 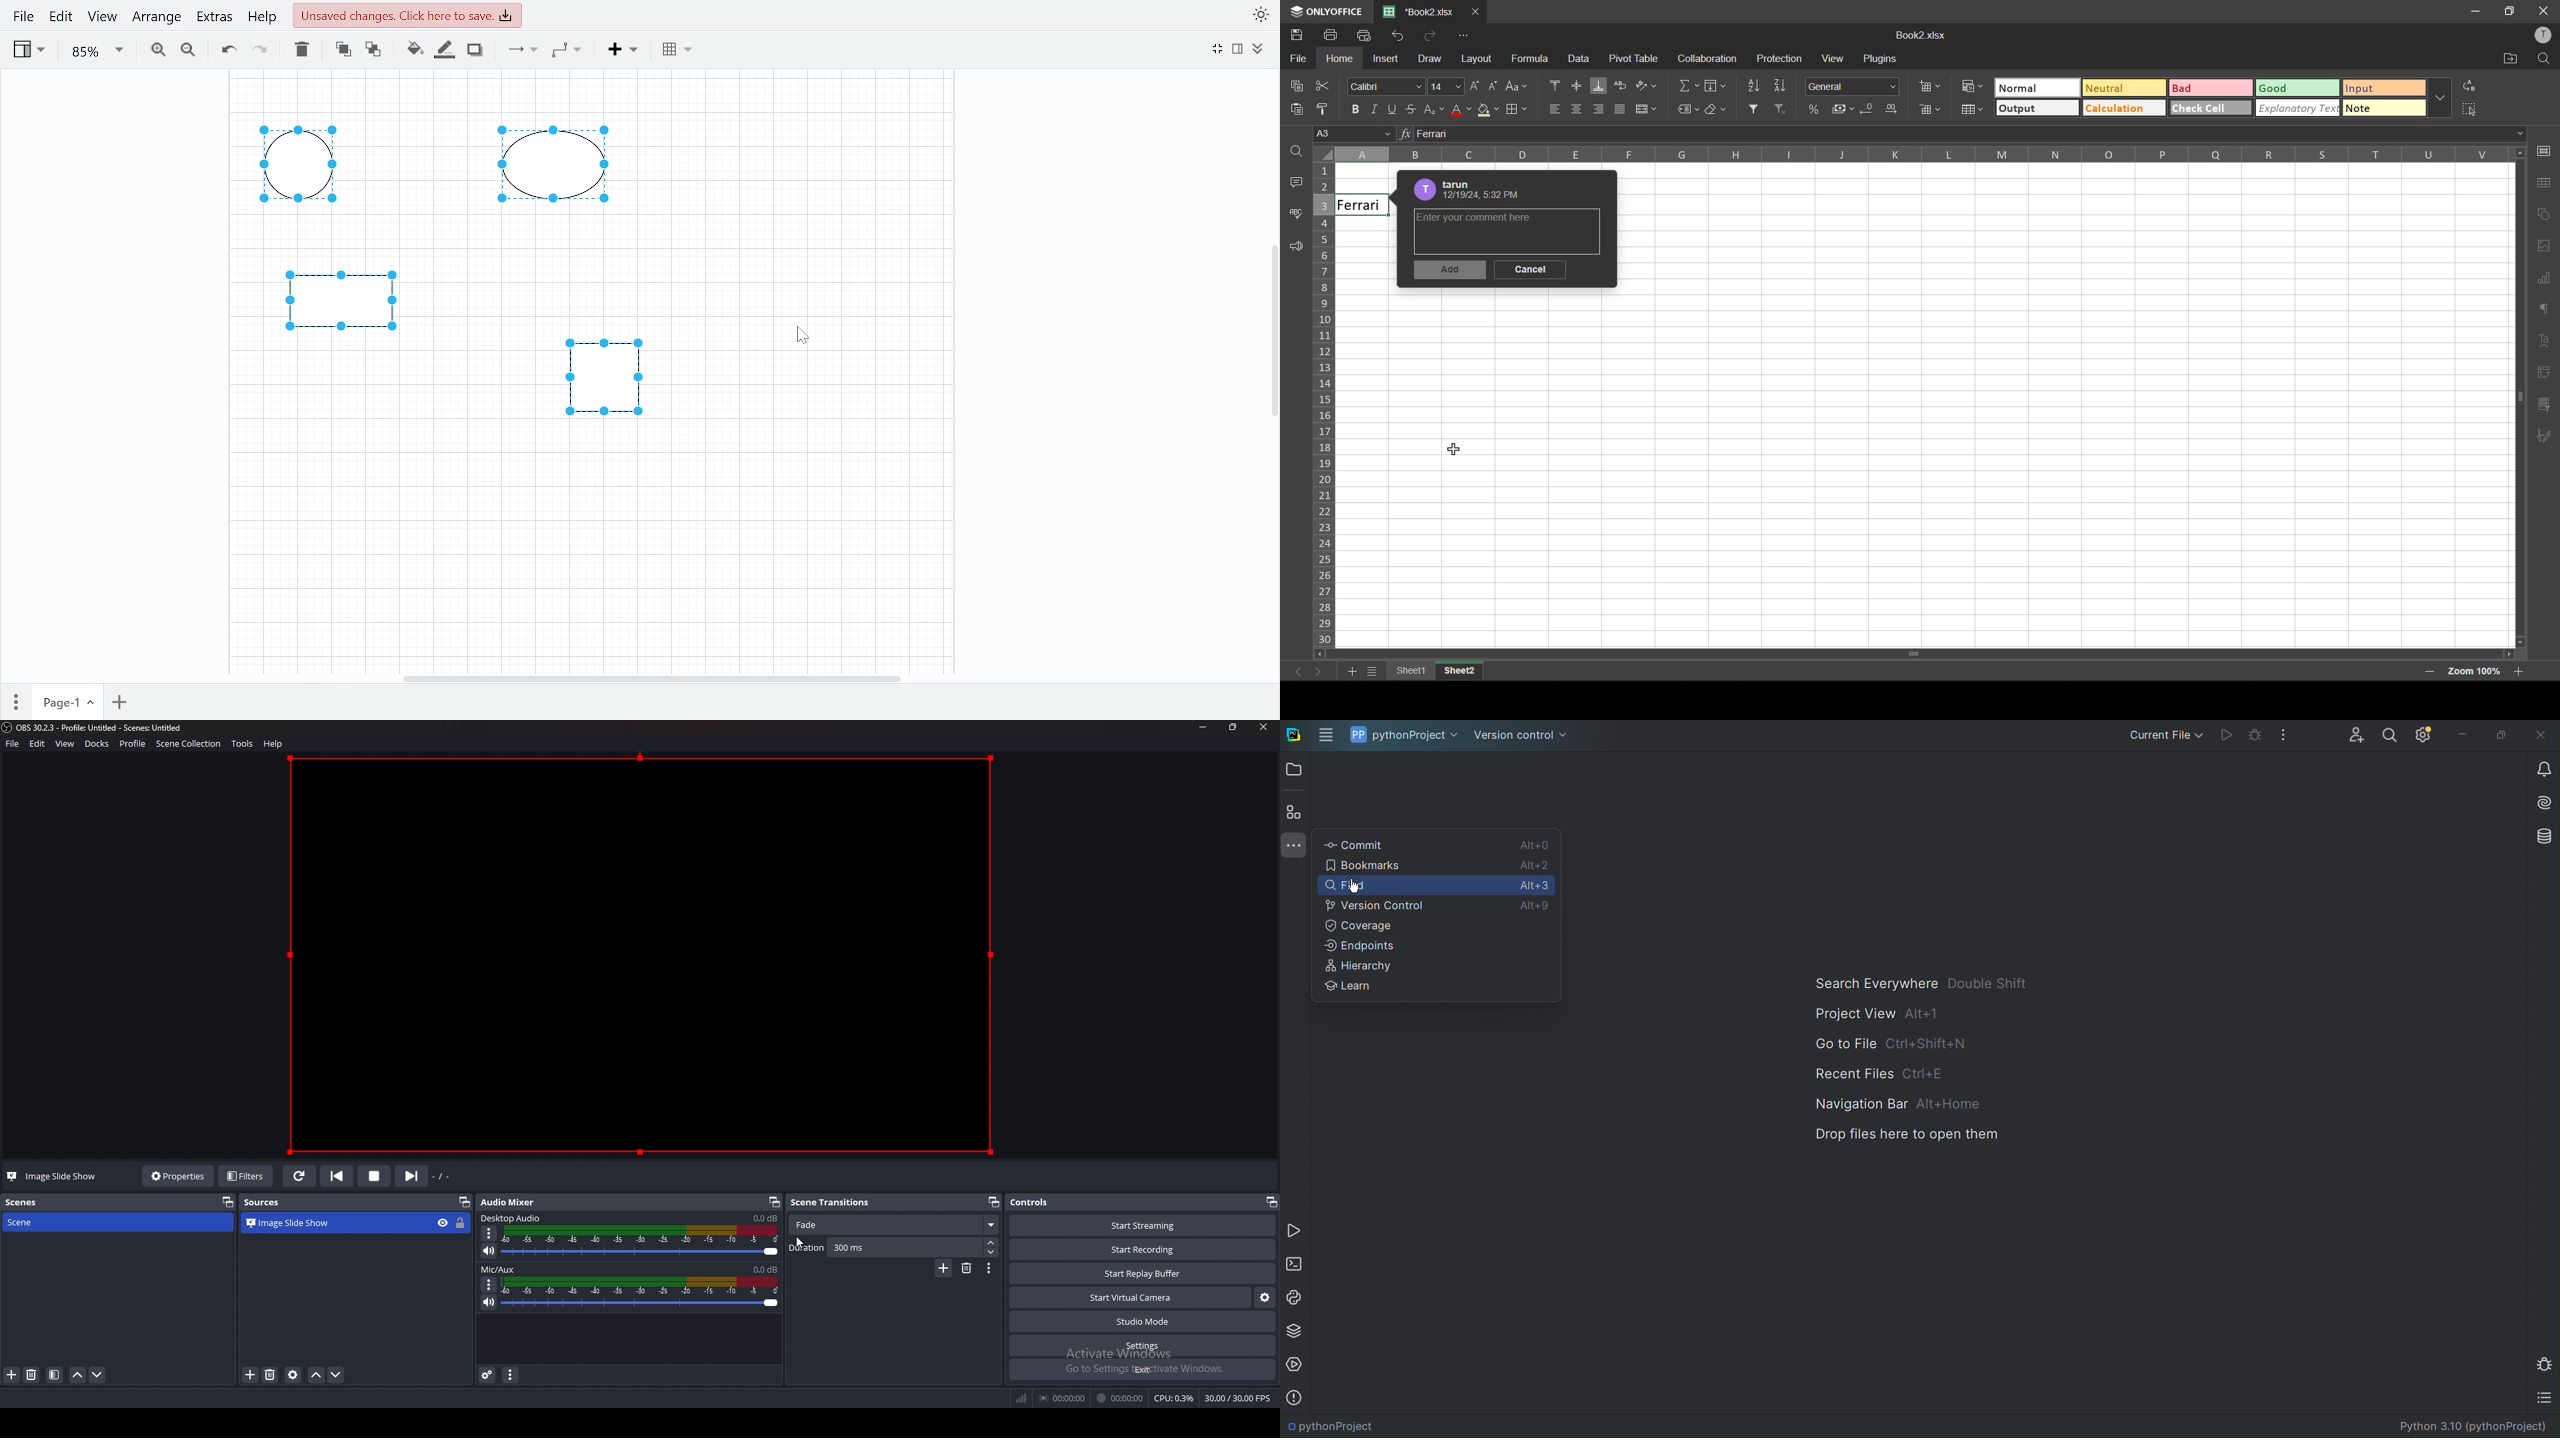 What do you see at coordinates (410, 1177) in the screenshot?
I see `next` at bounding box center [410, 1177].